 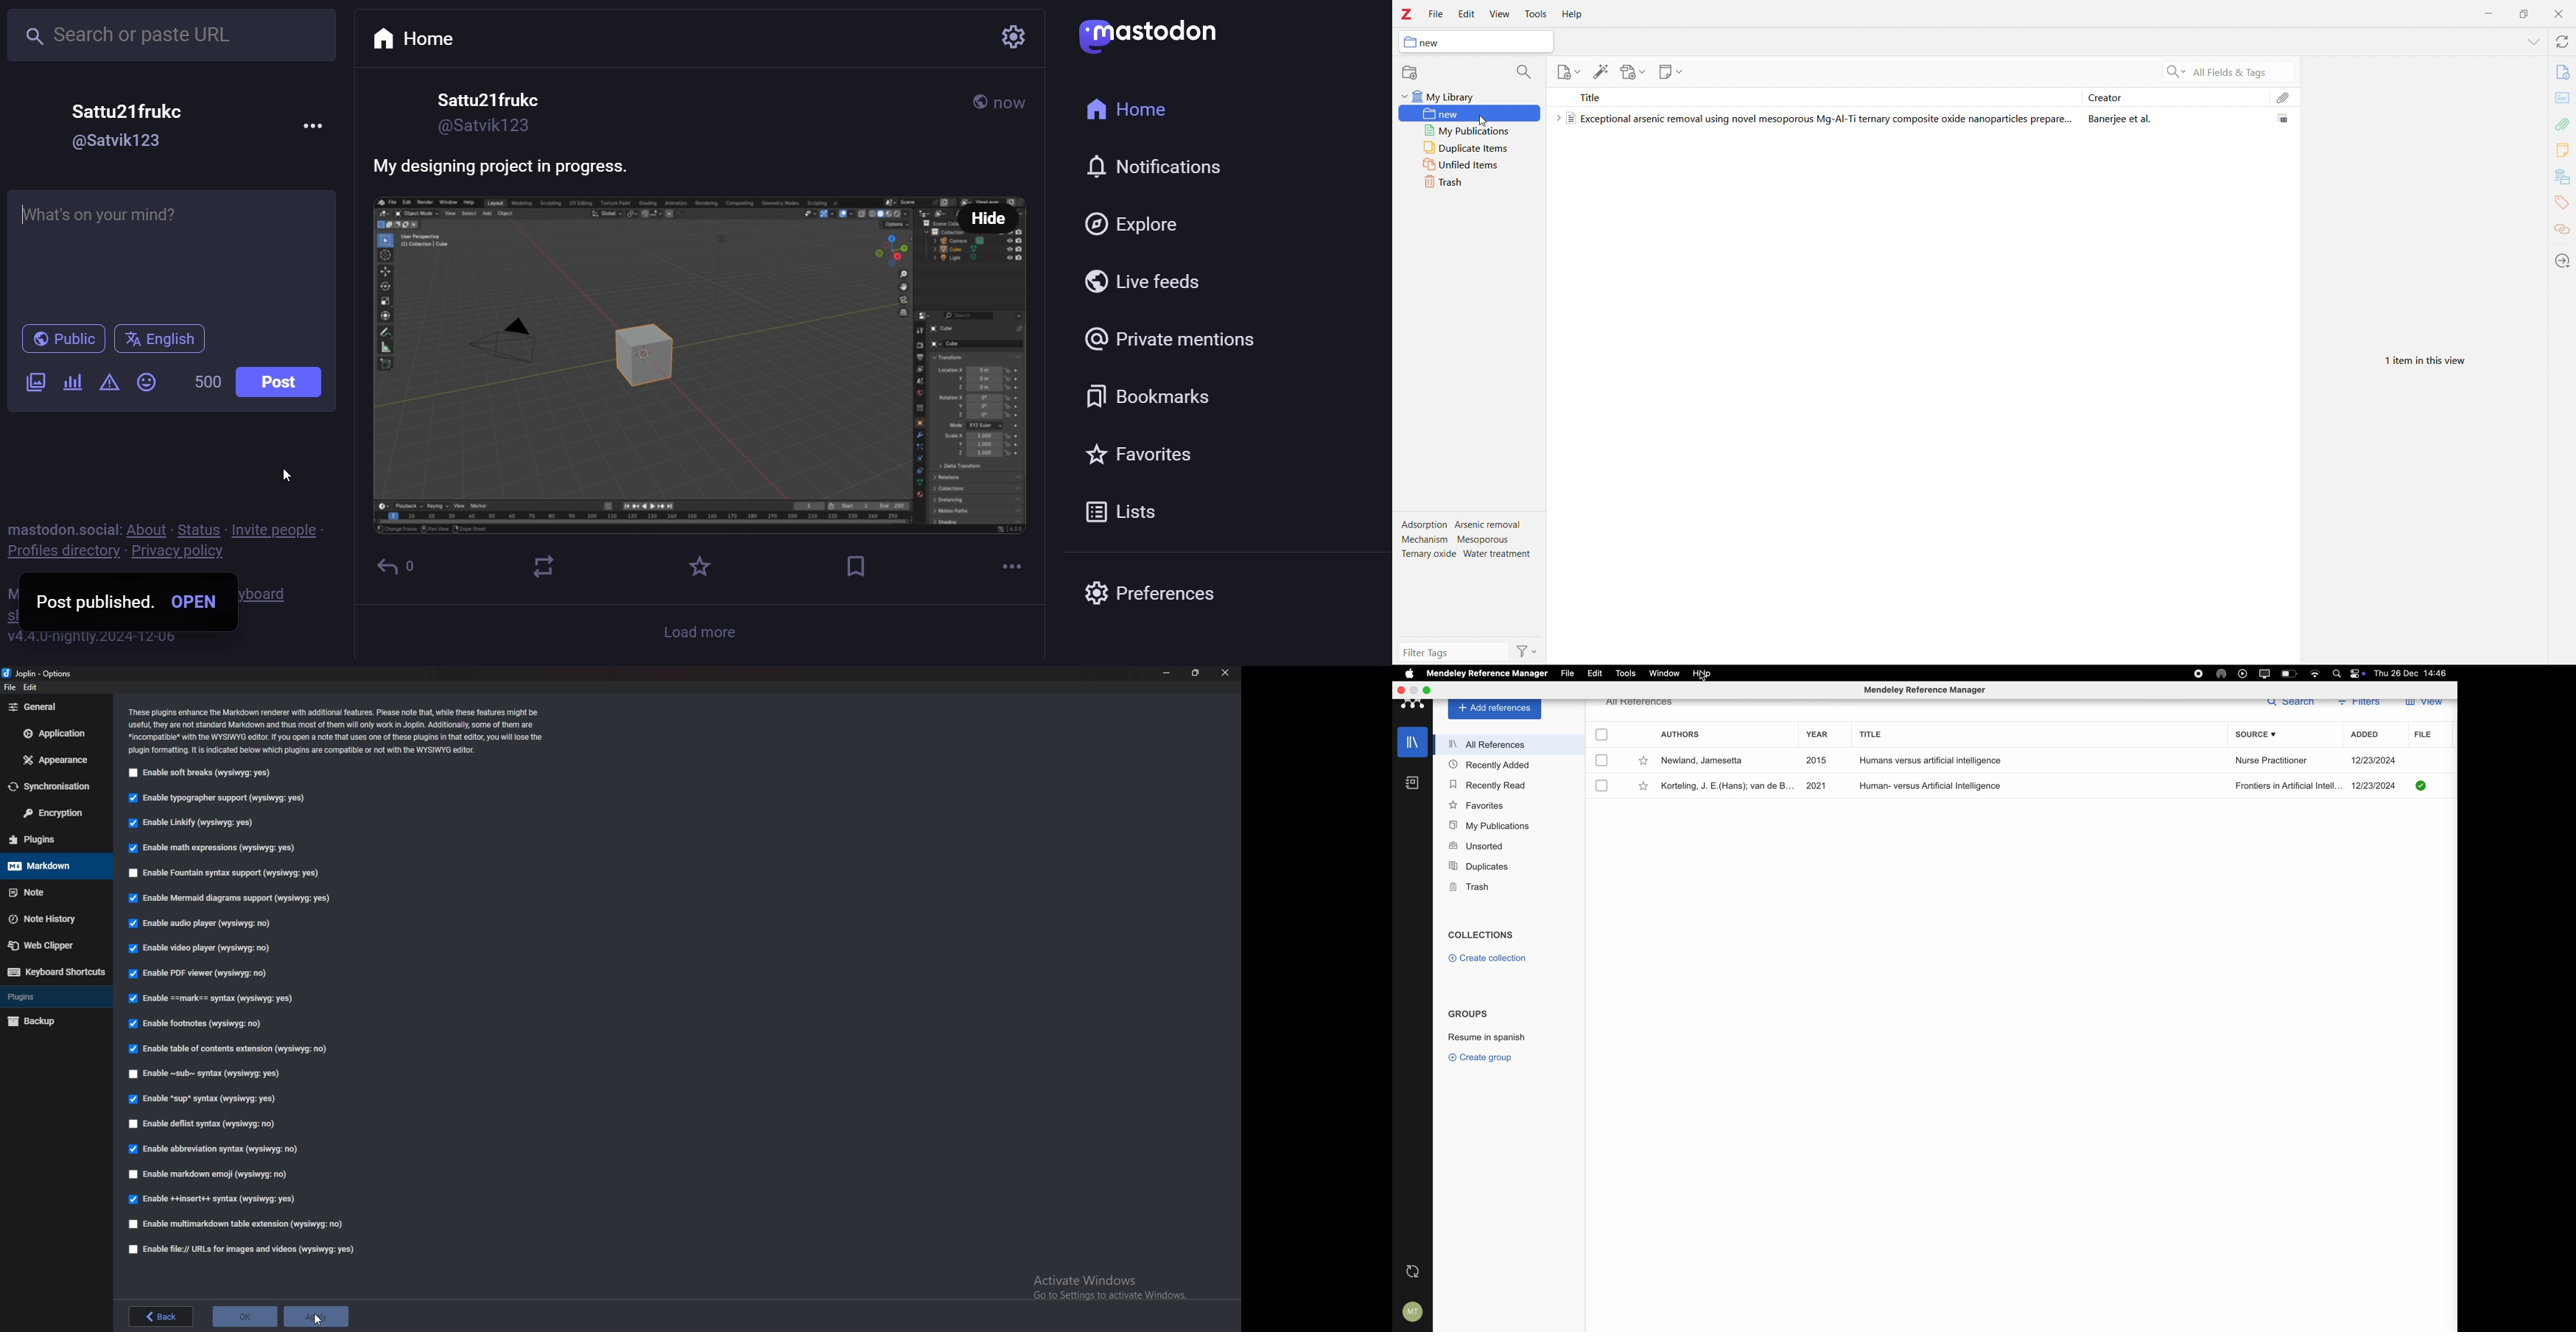 What do you see at coordinates (1819, 760) in the screenshot?
I see `2015` at bounding box center [1819, 760].